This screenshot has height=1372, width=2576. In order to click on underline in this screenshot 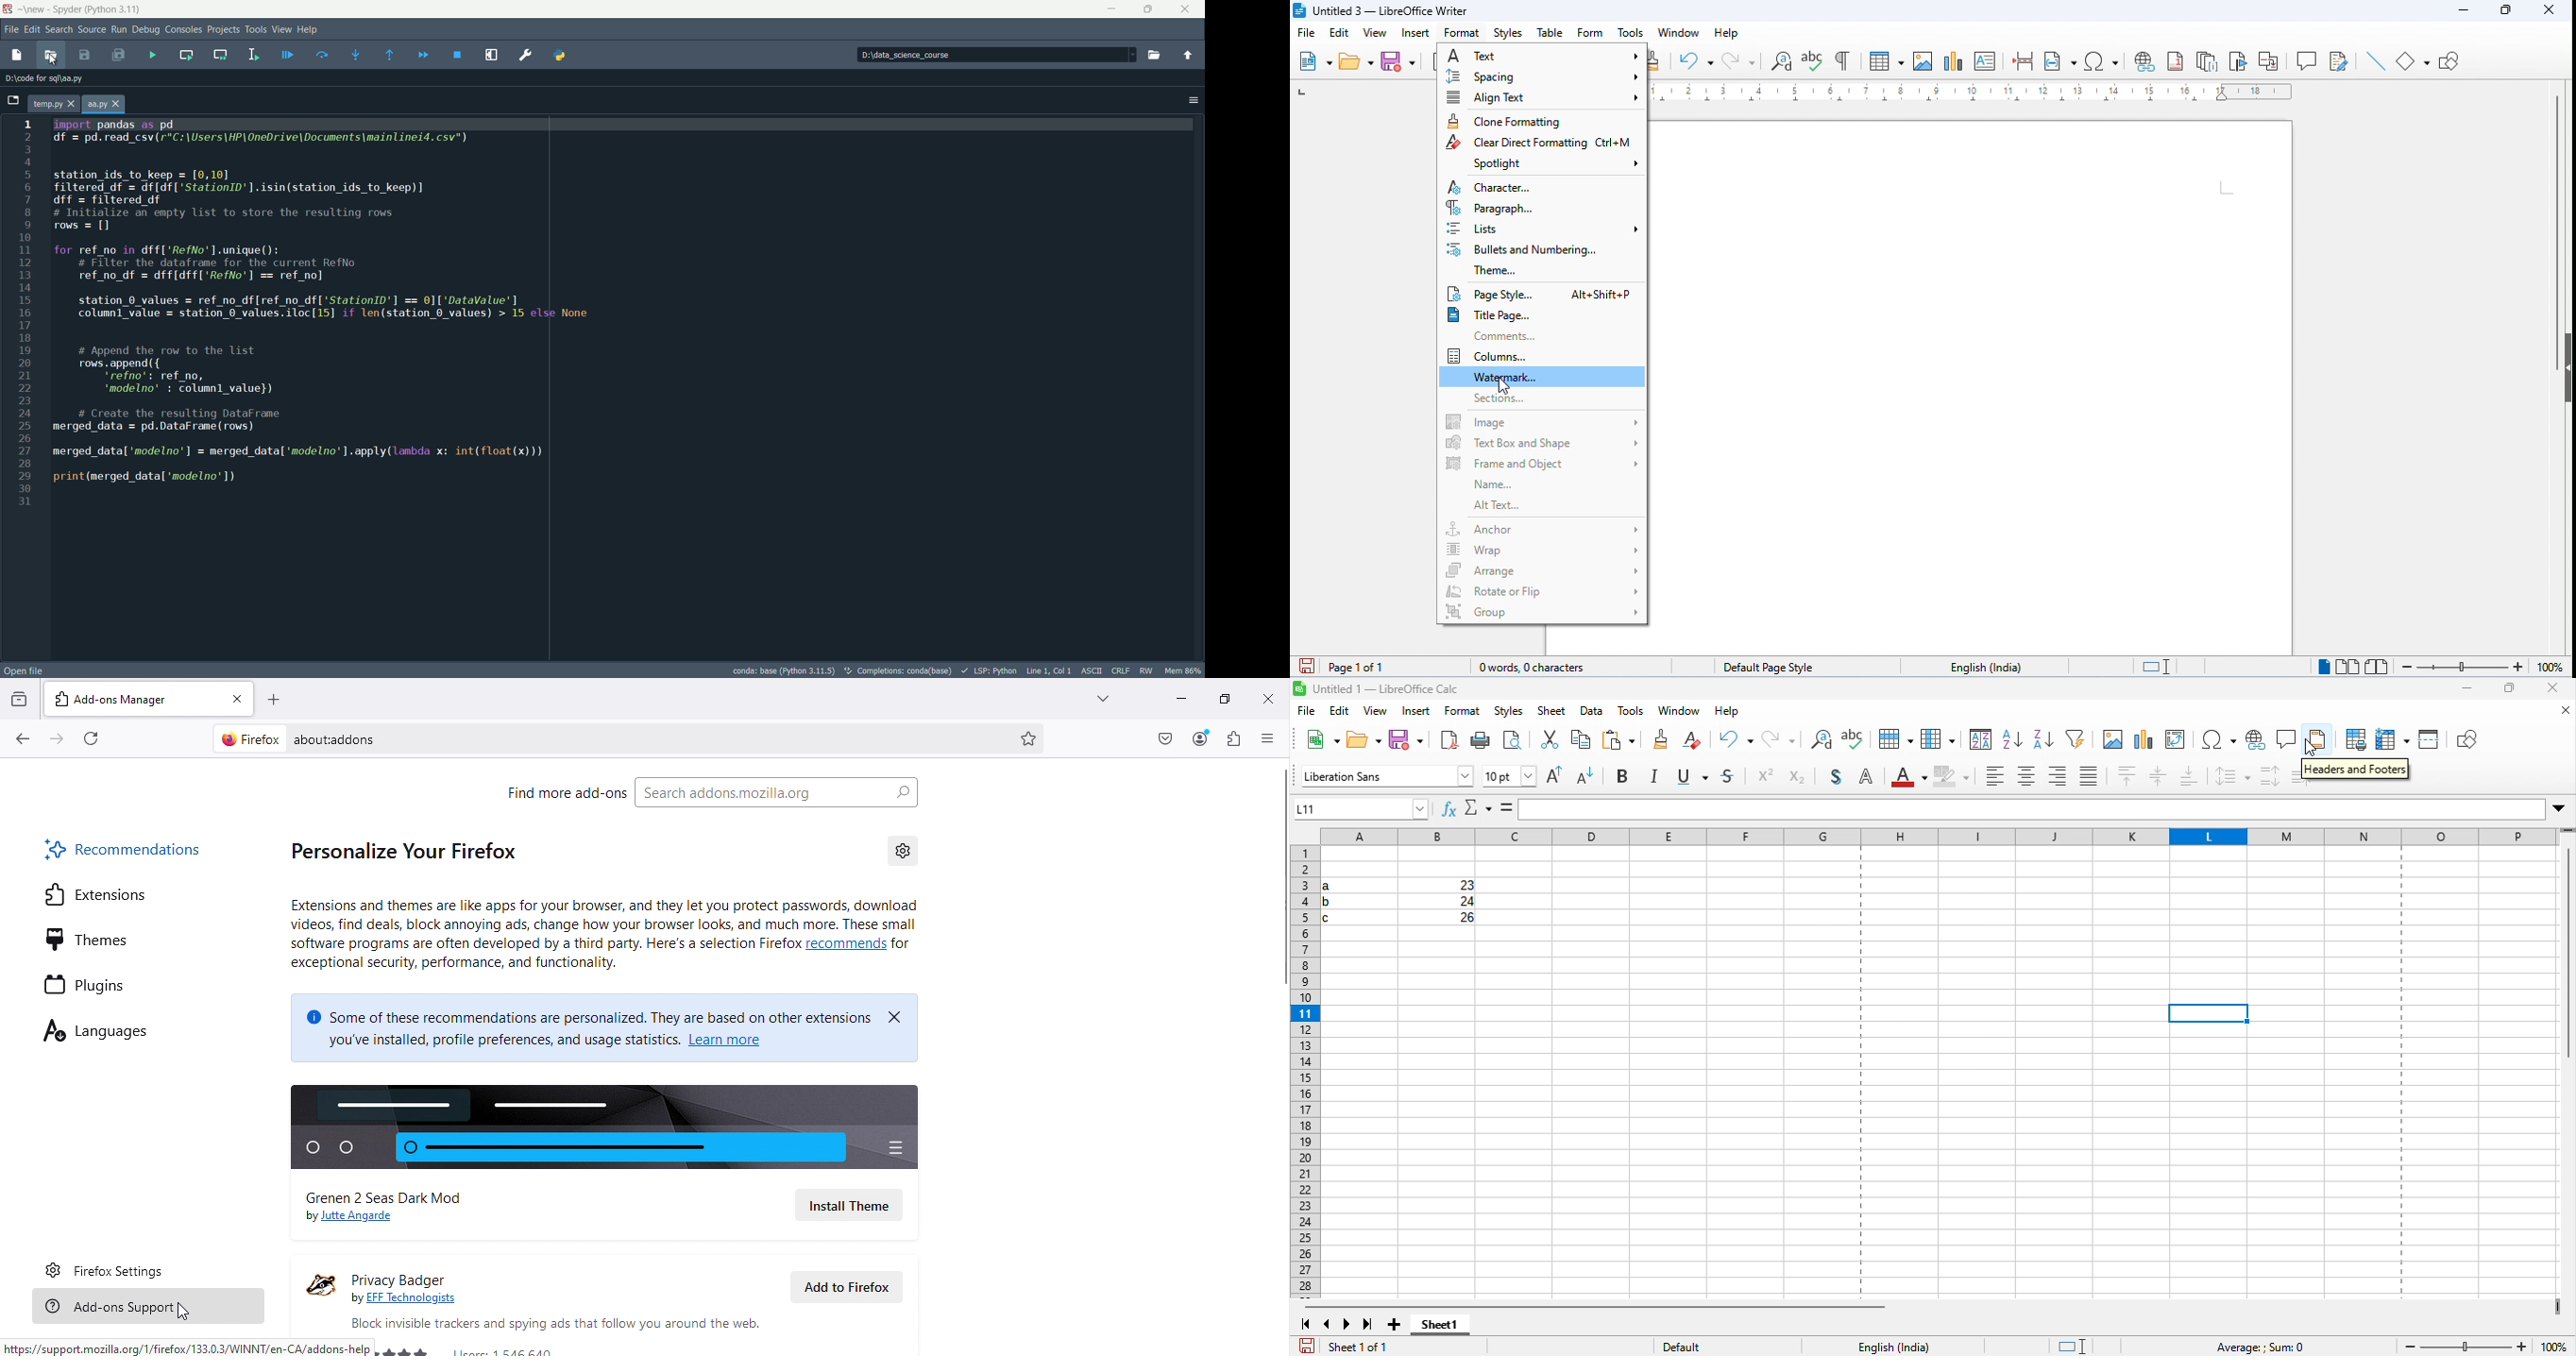, I will do `click(1696, 777)`.